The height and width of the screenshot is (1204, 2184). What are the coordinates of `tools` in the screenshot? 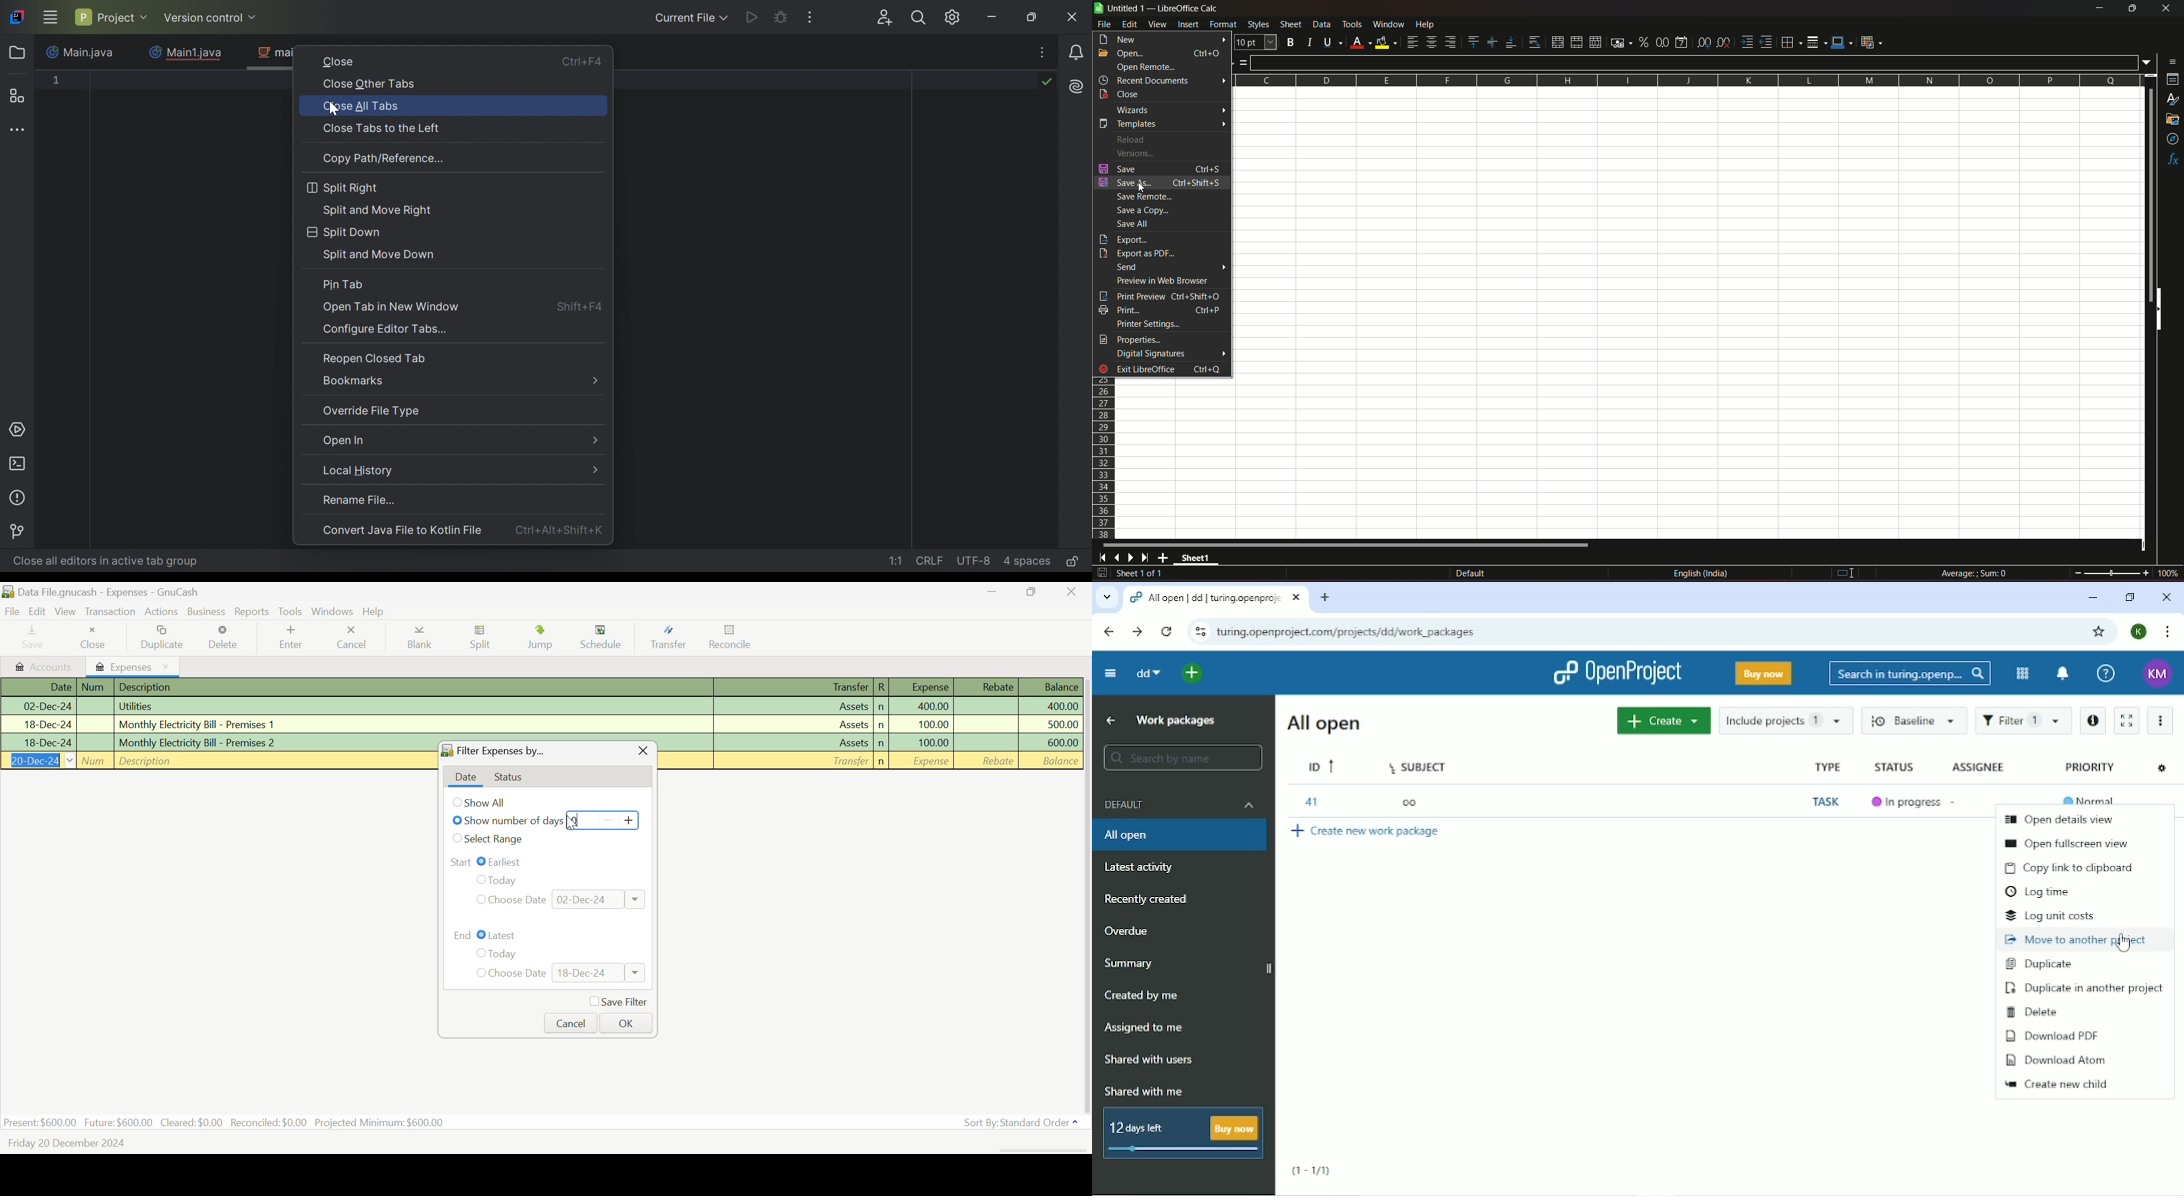 It's located at (290, 612).